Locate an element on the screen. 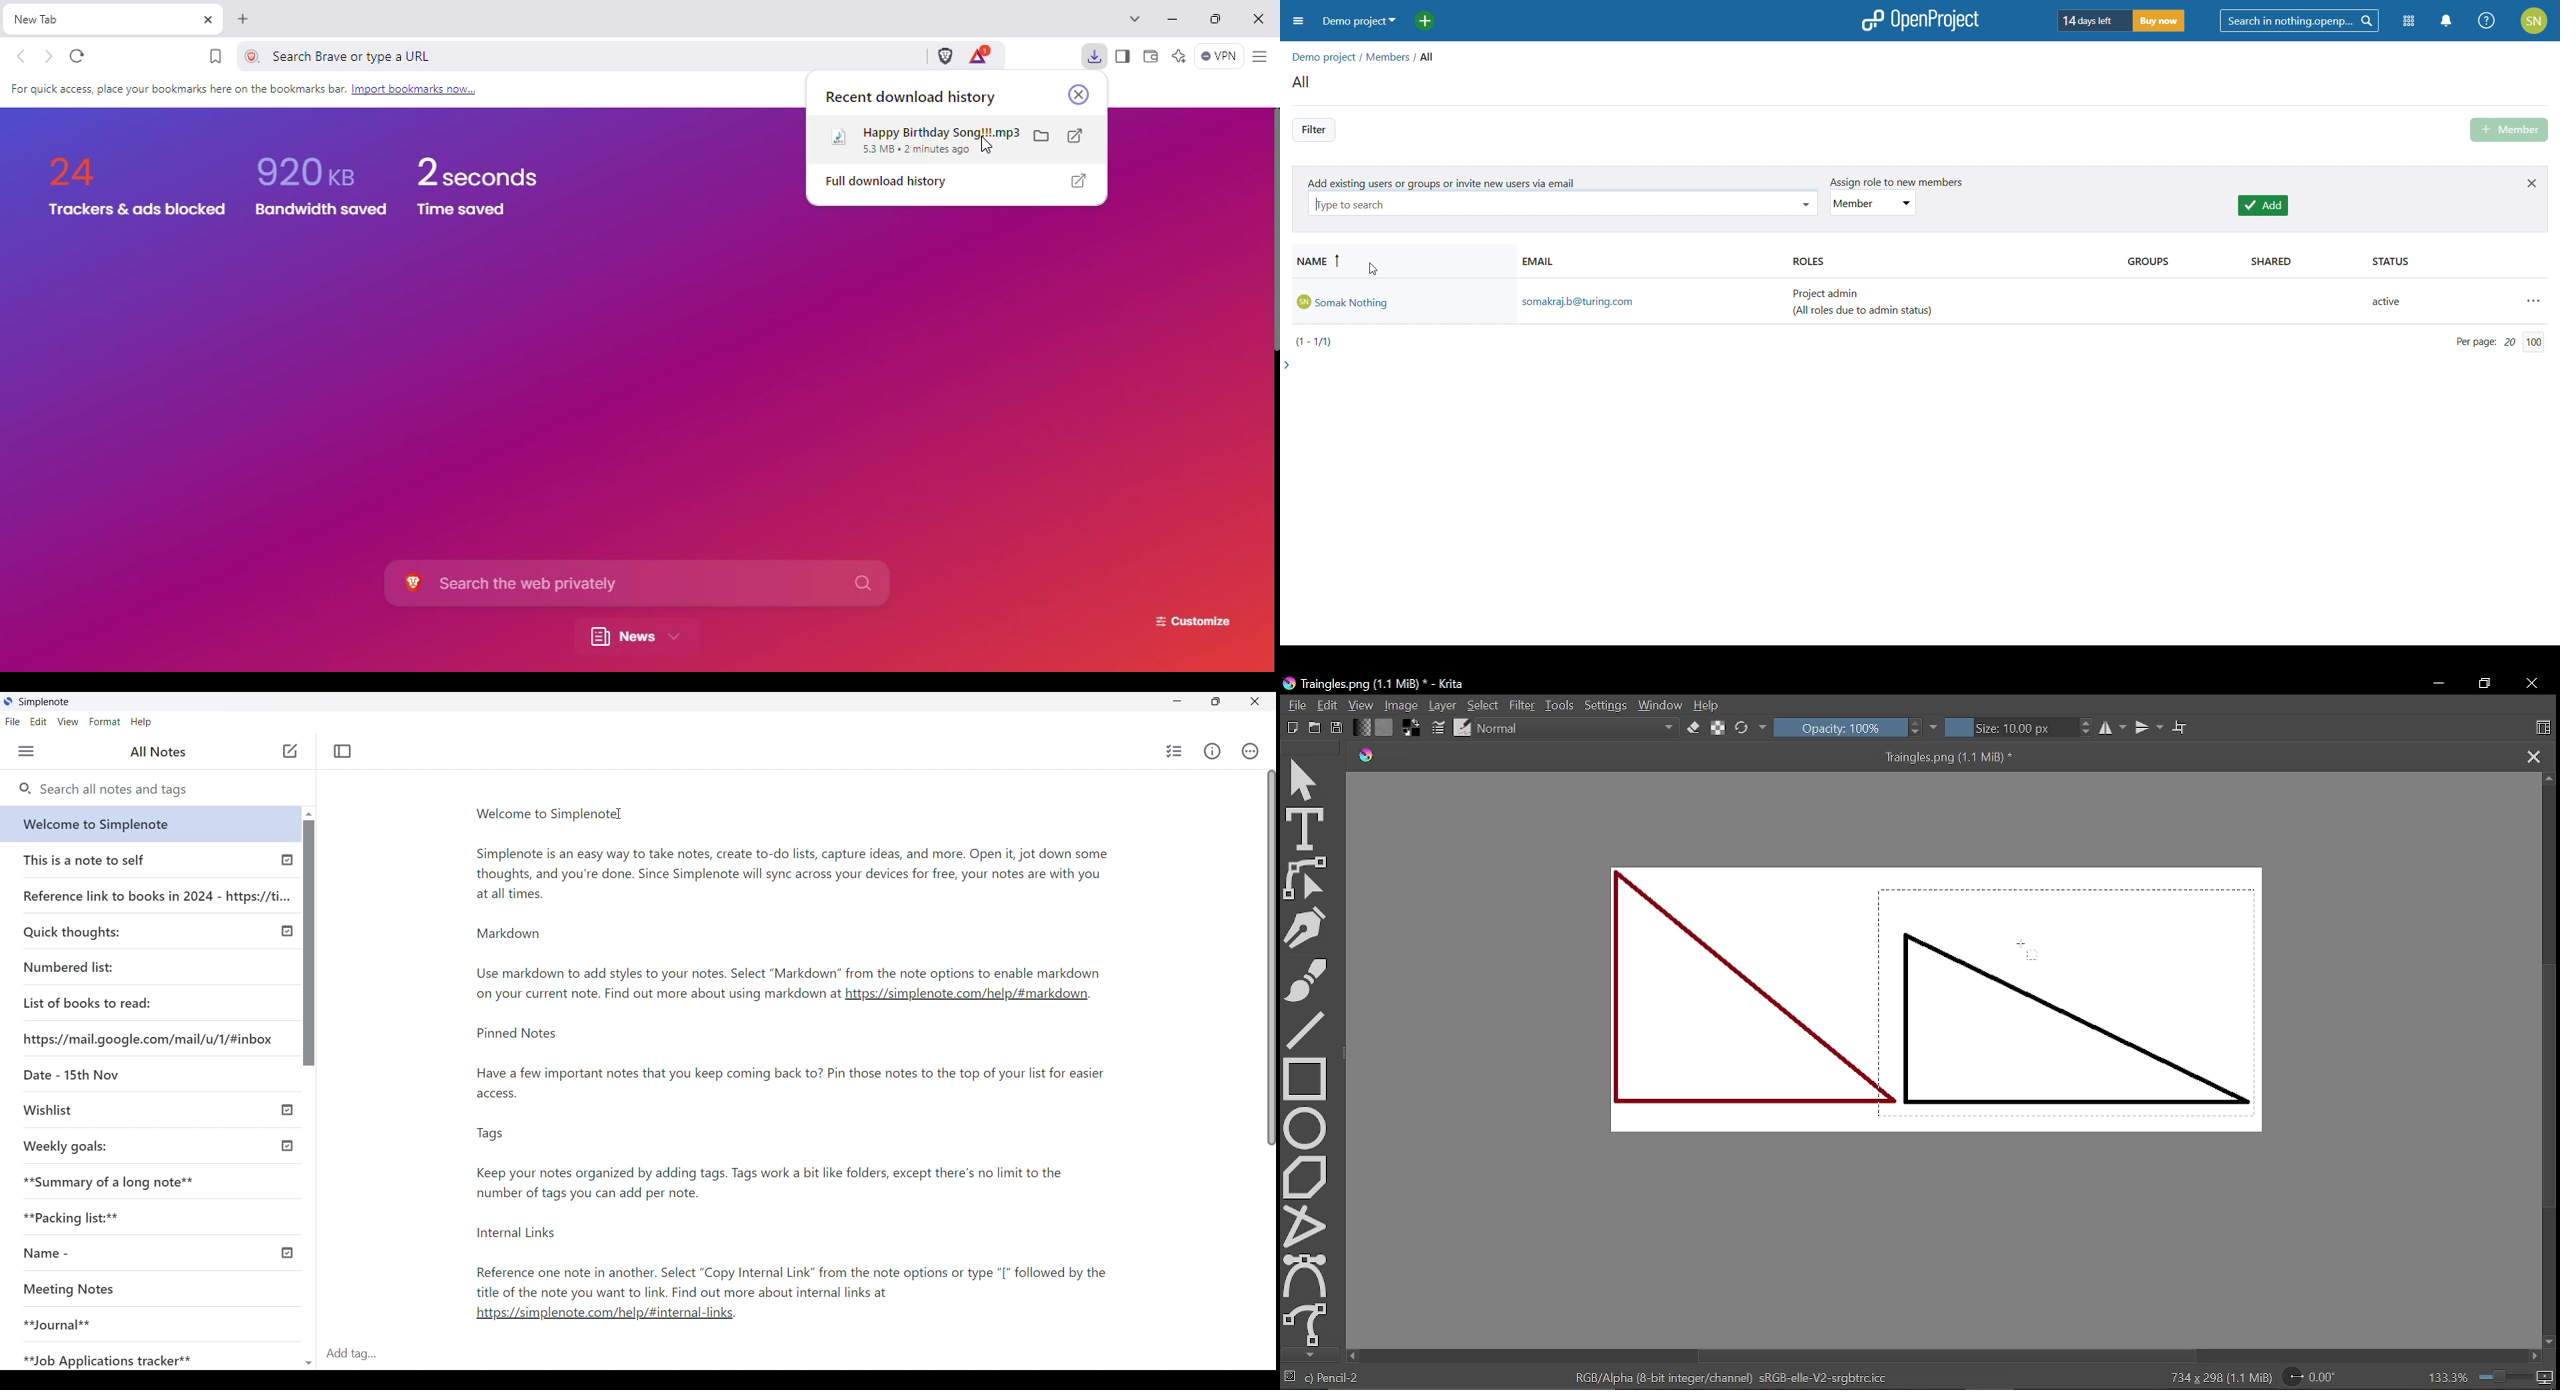 This screenshot has width=2576, height=1400. Calligraphy is located at coordinates (1307, 927).